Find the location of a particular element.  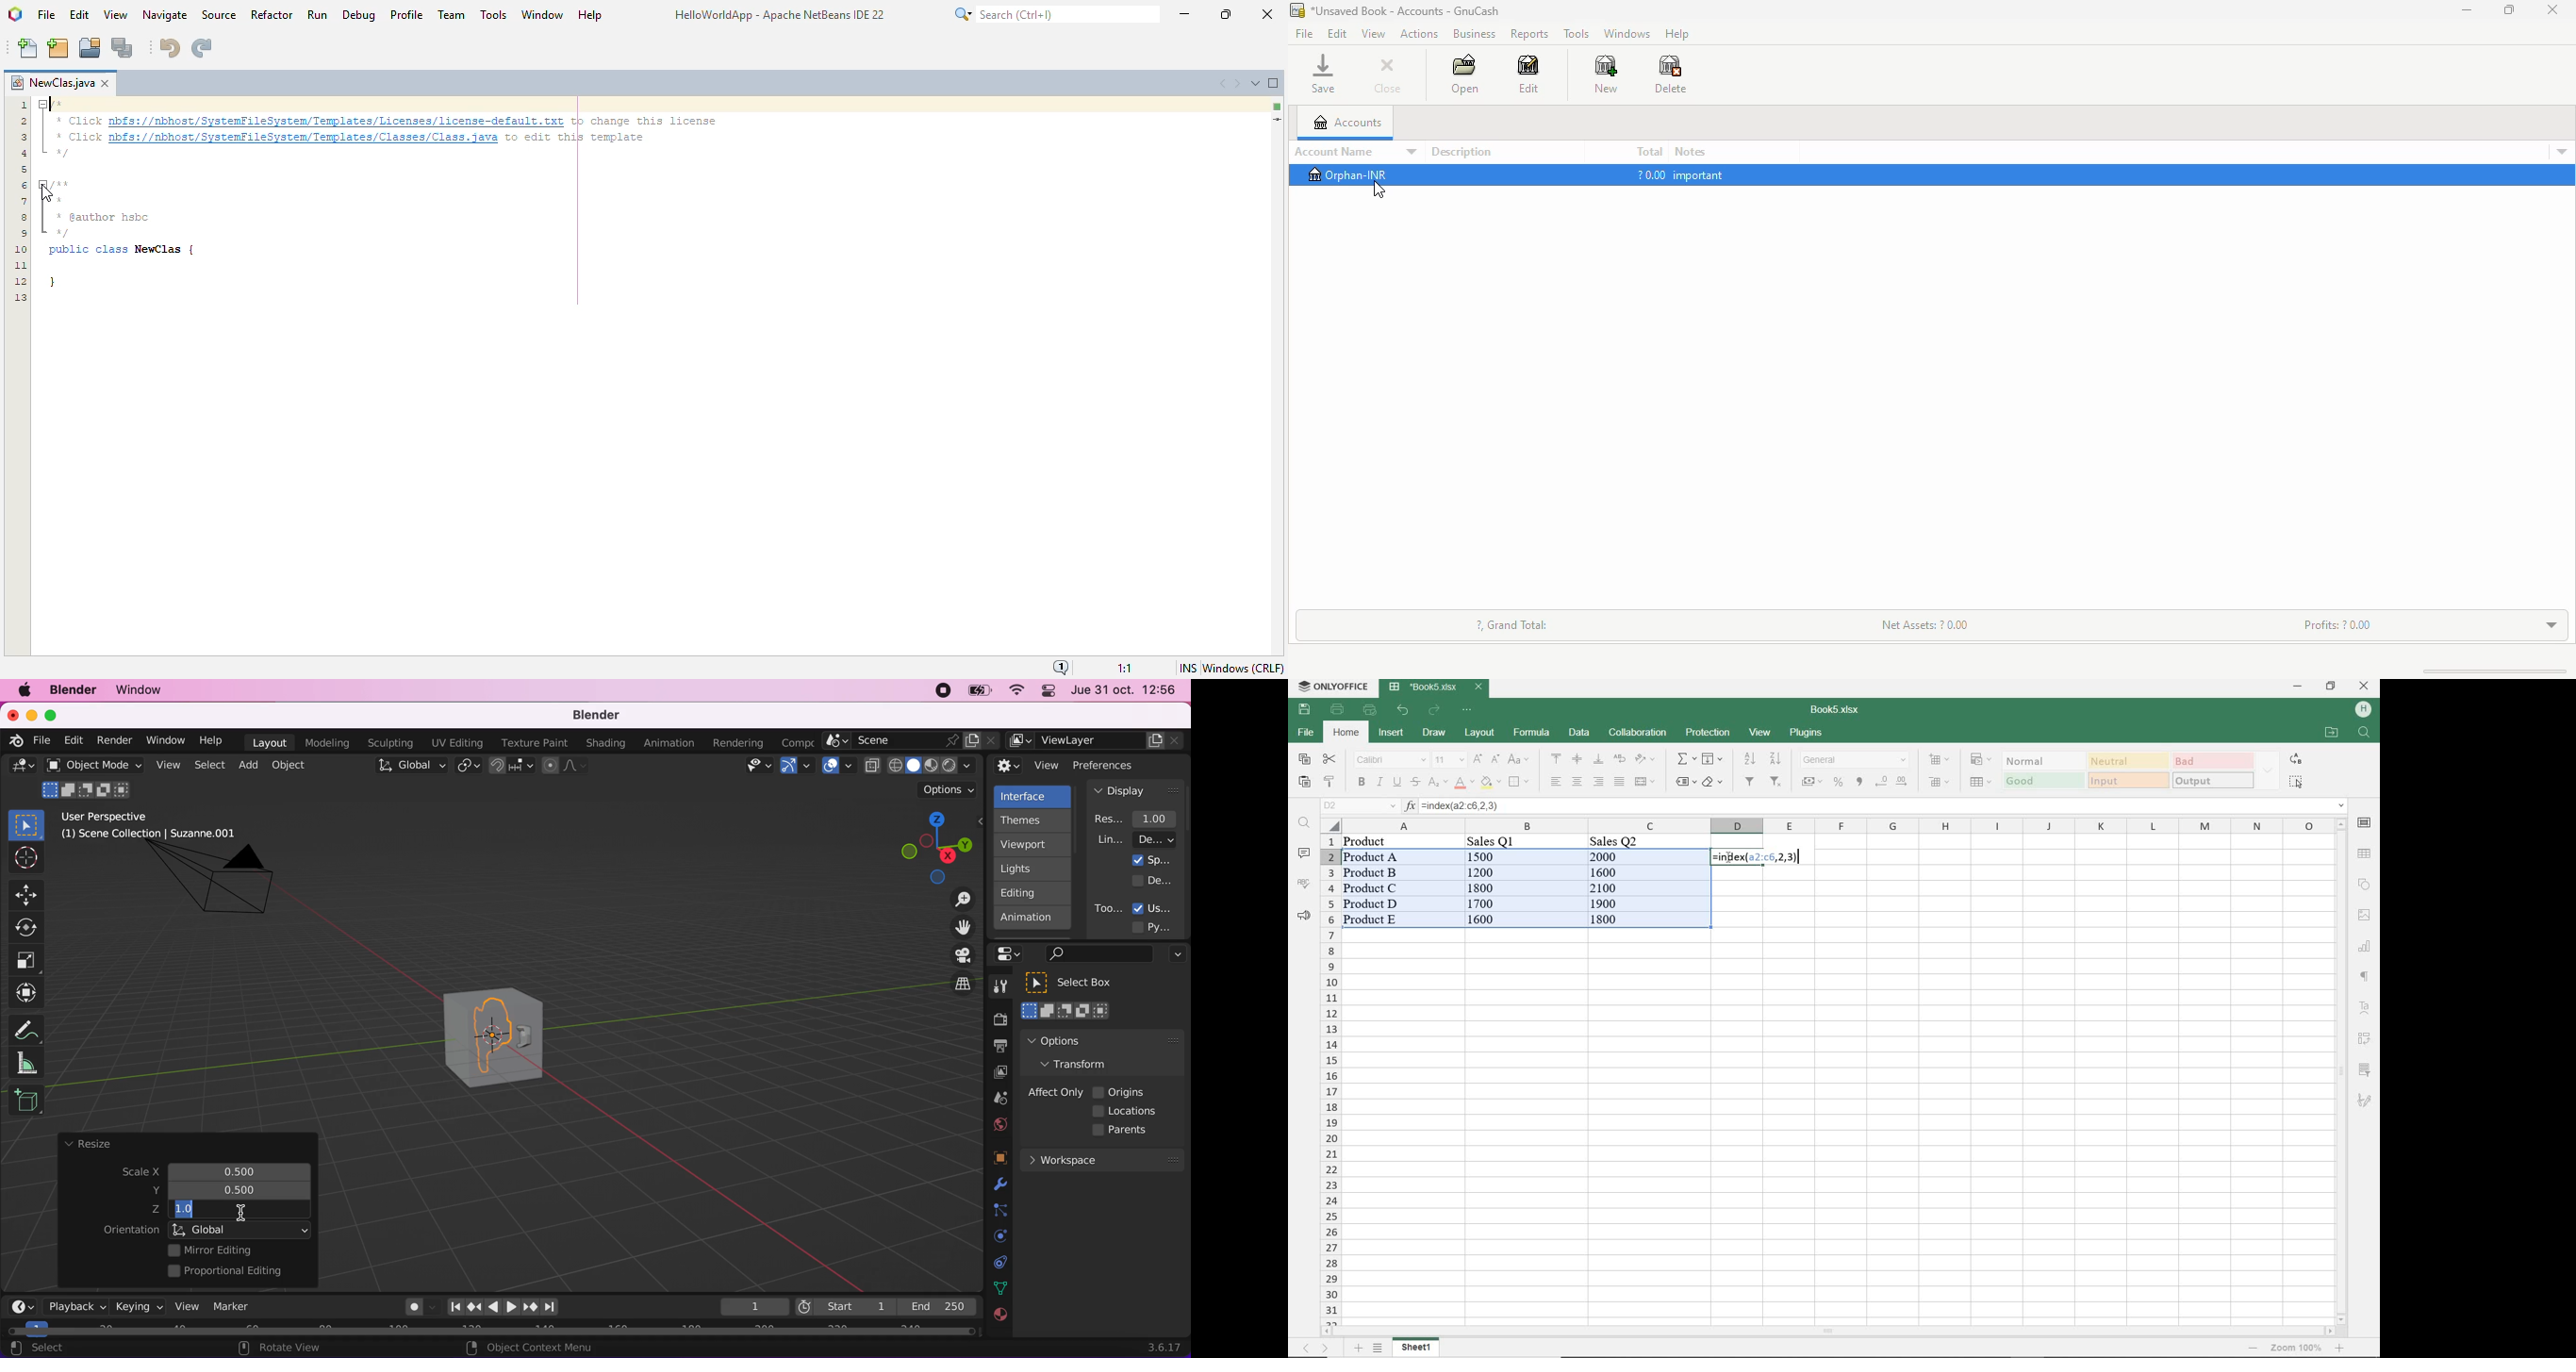

options is located at coordinates (1175, 956).